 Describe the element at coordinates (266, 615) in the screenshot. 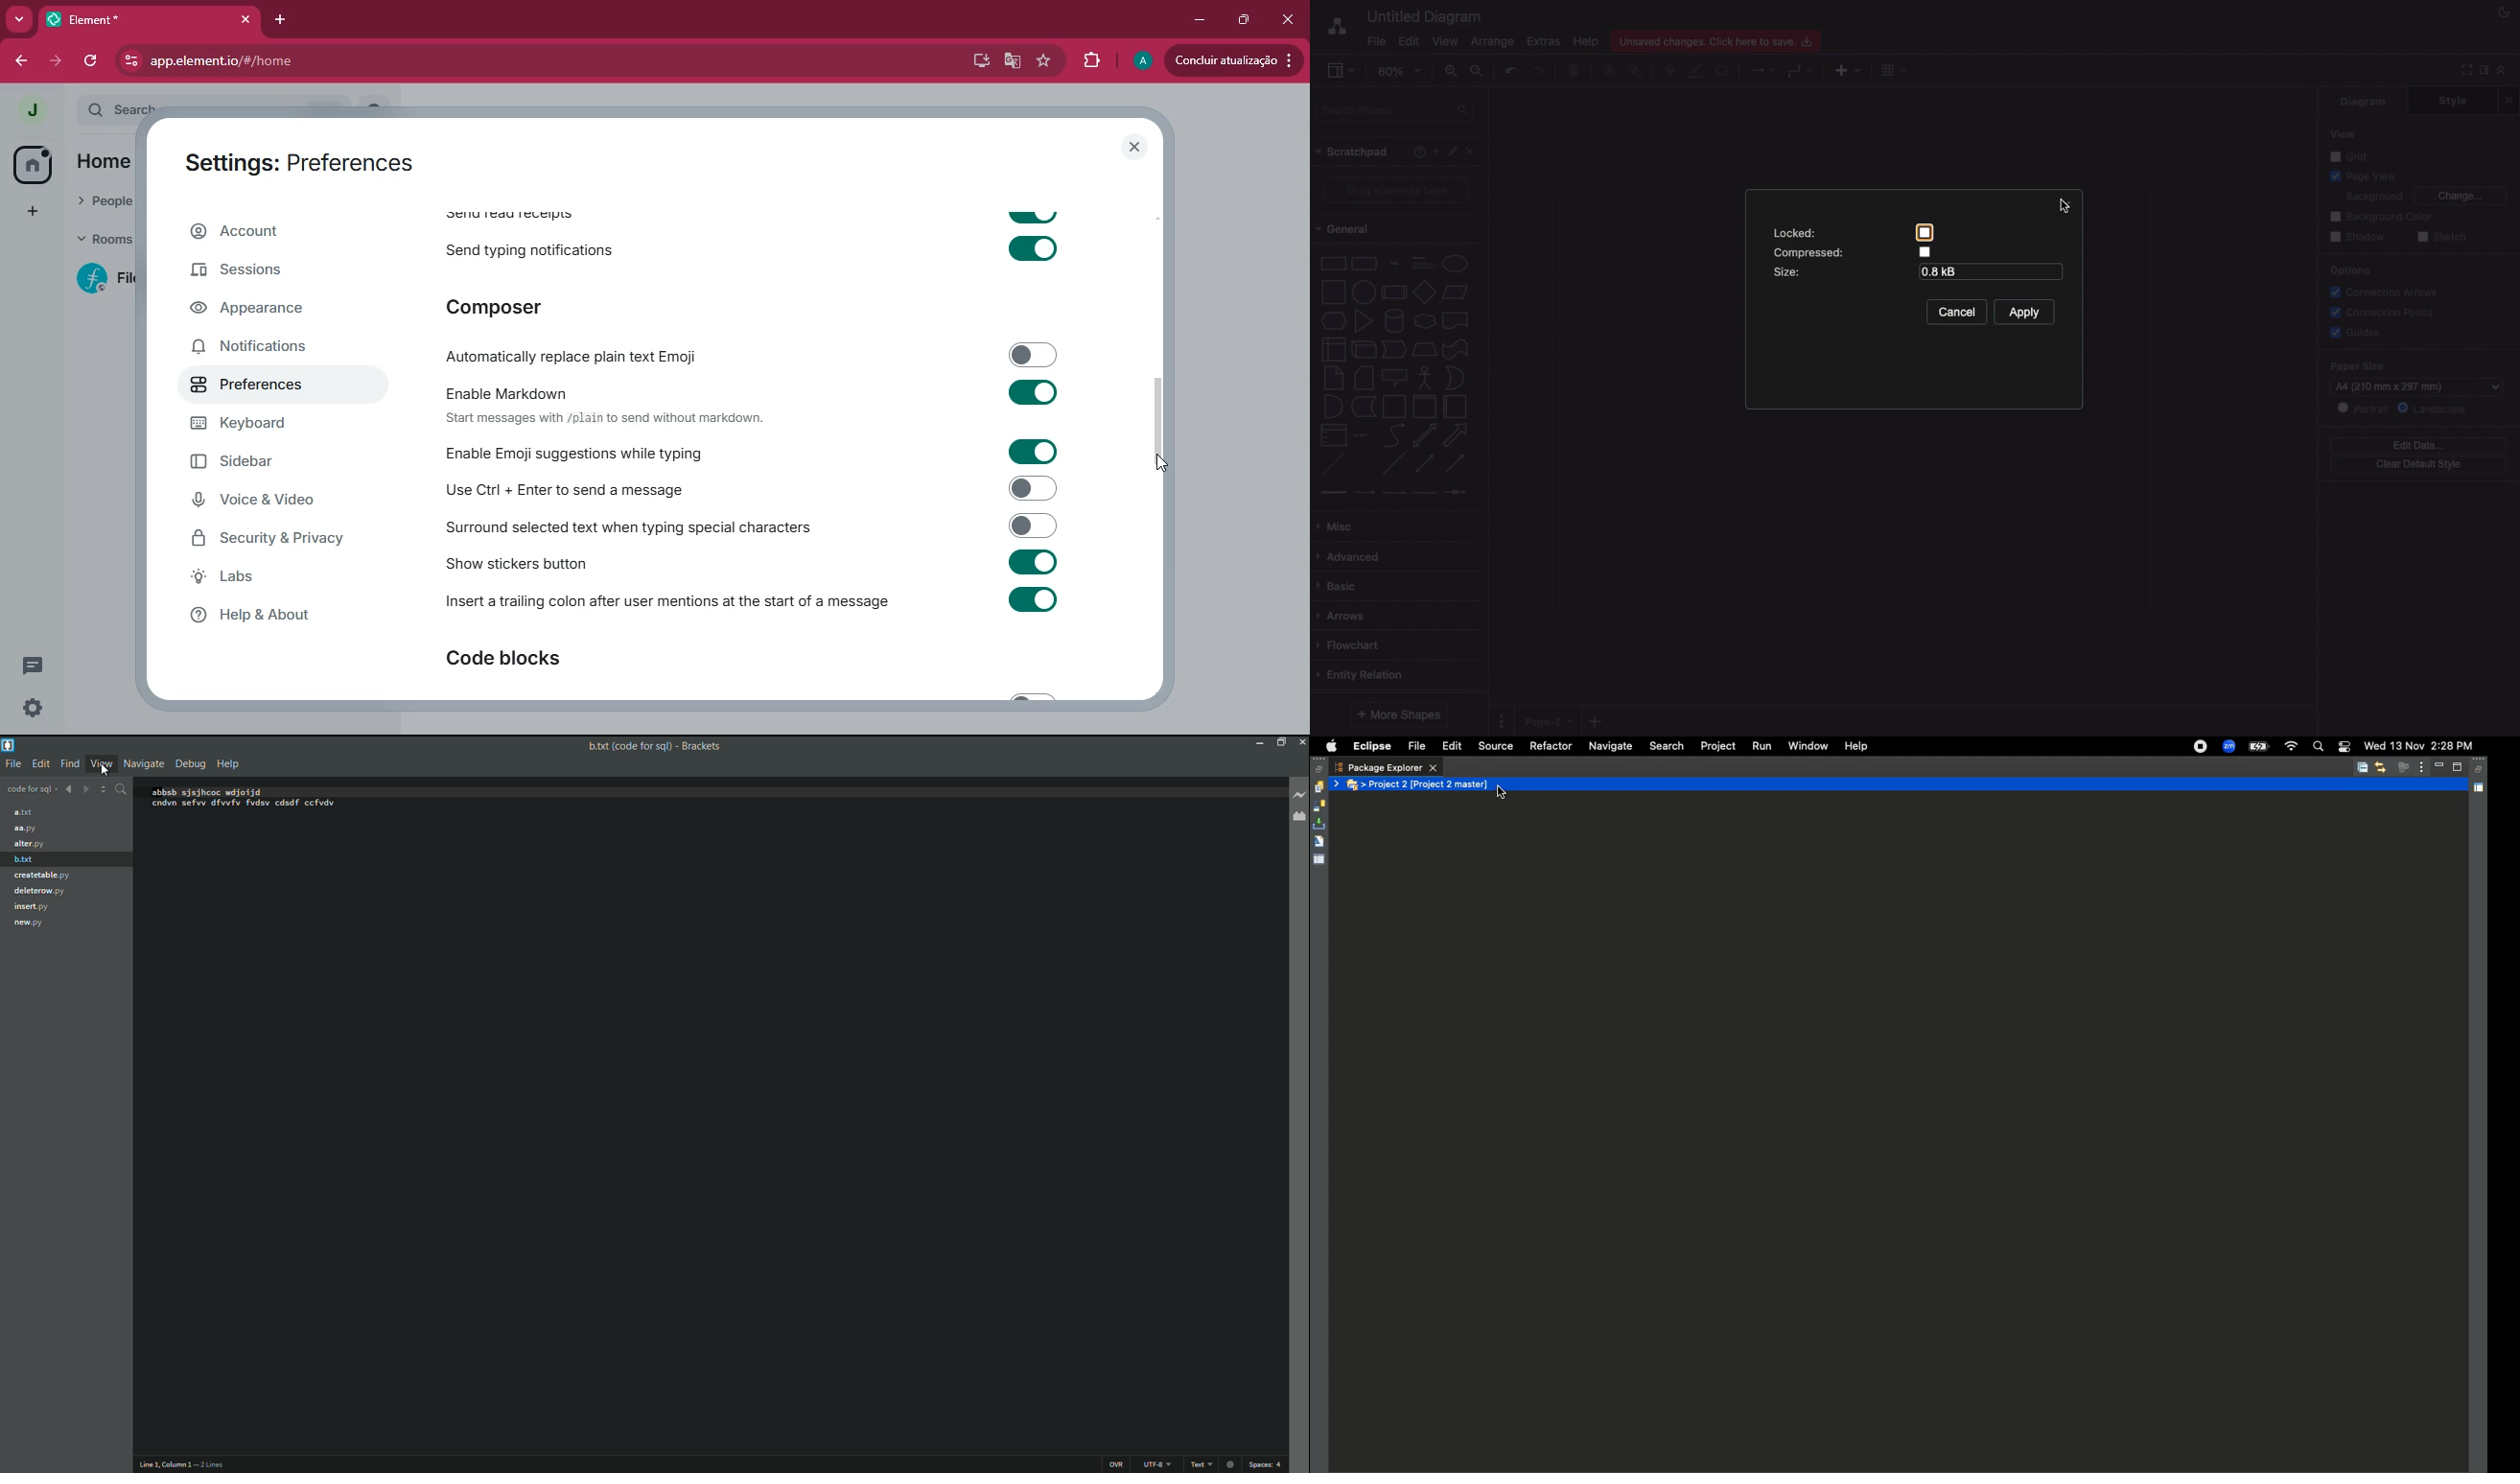

I see `help` at that location.